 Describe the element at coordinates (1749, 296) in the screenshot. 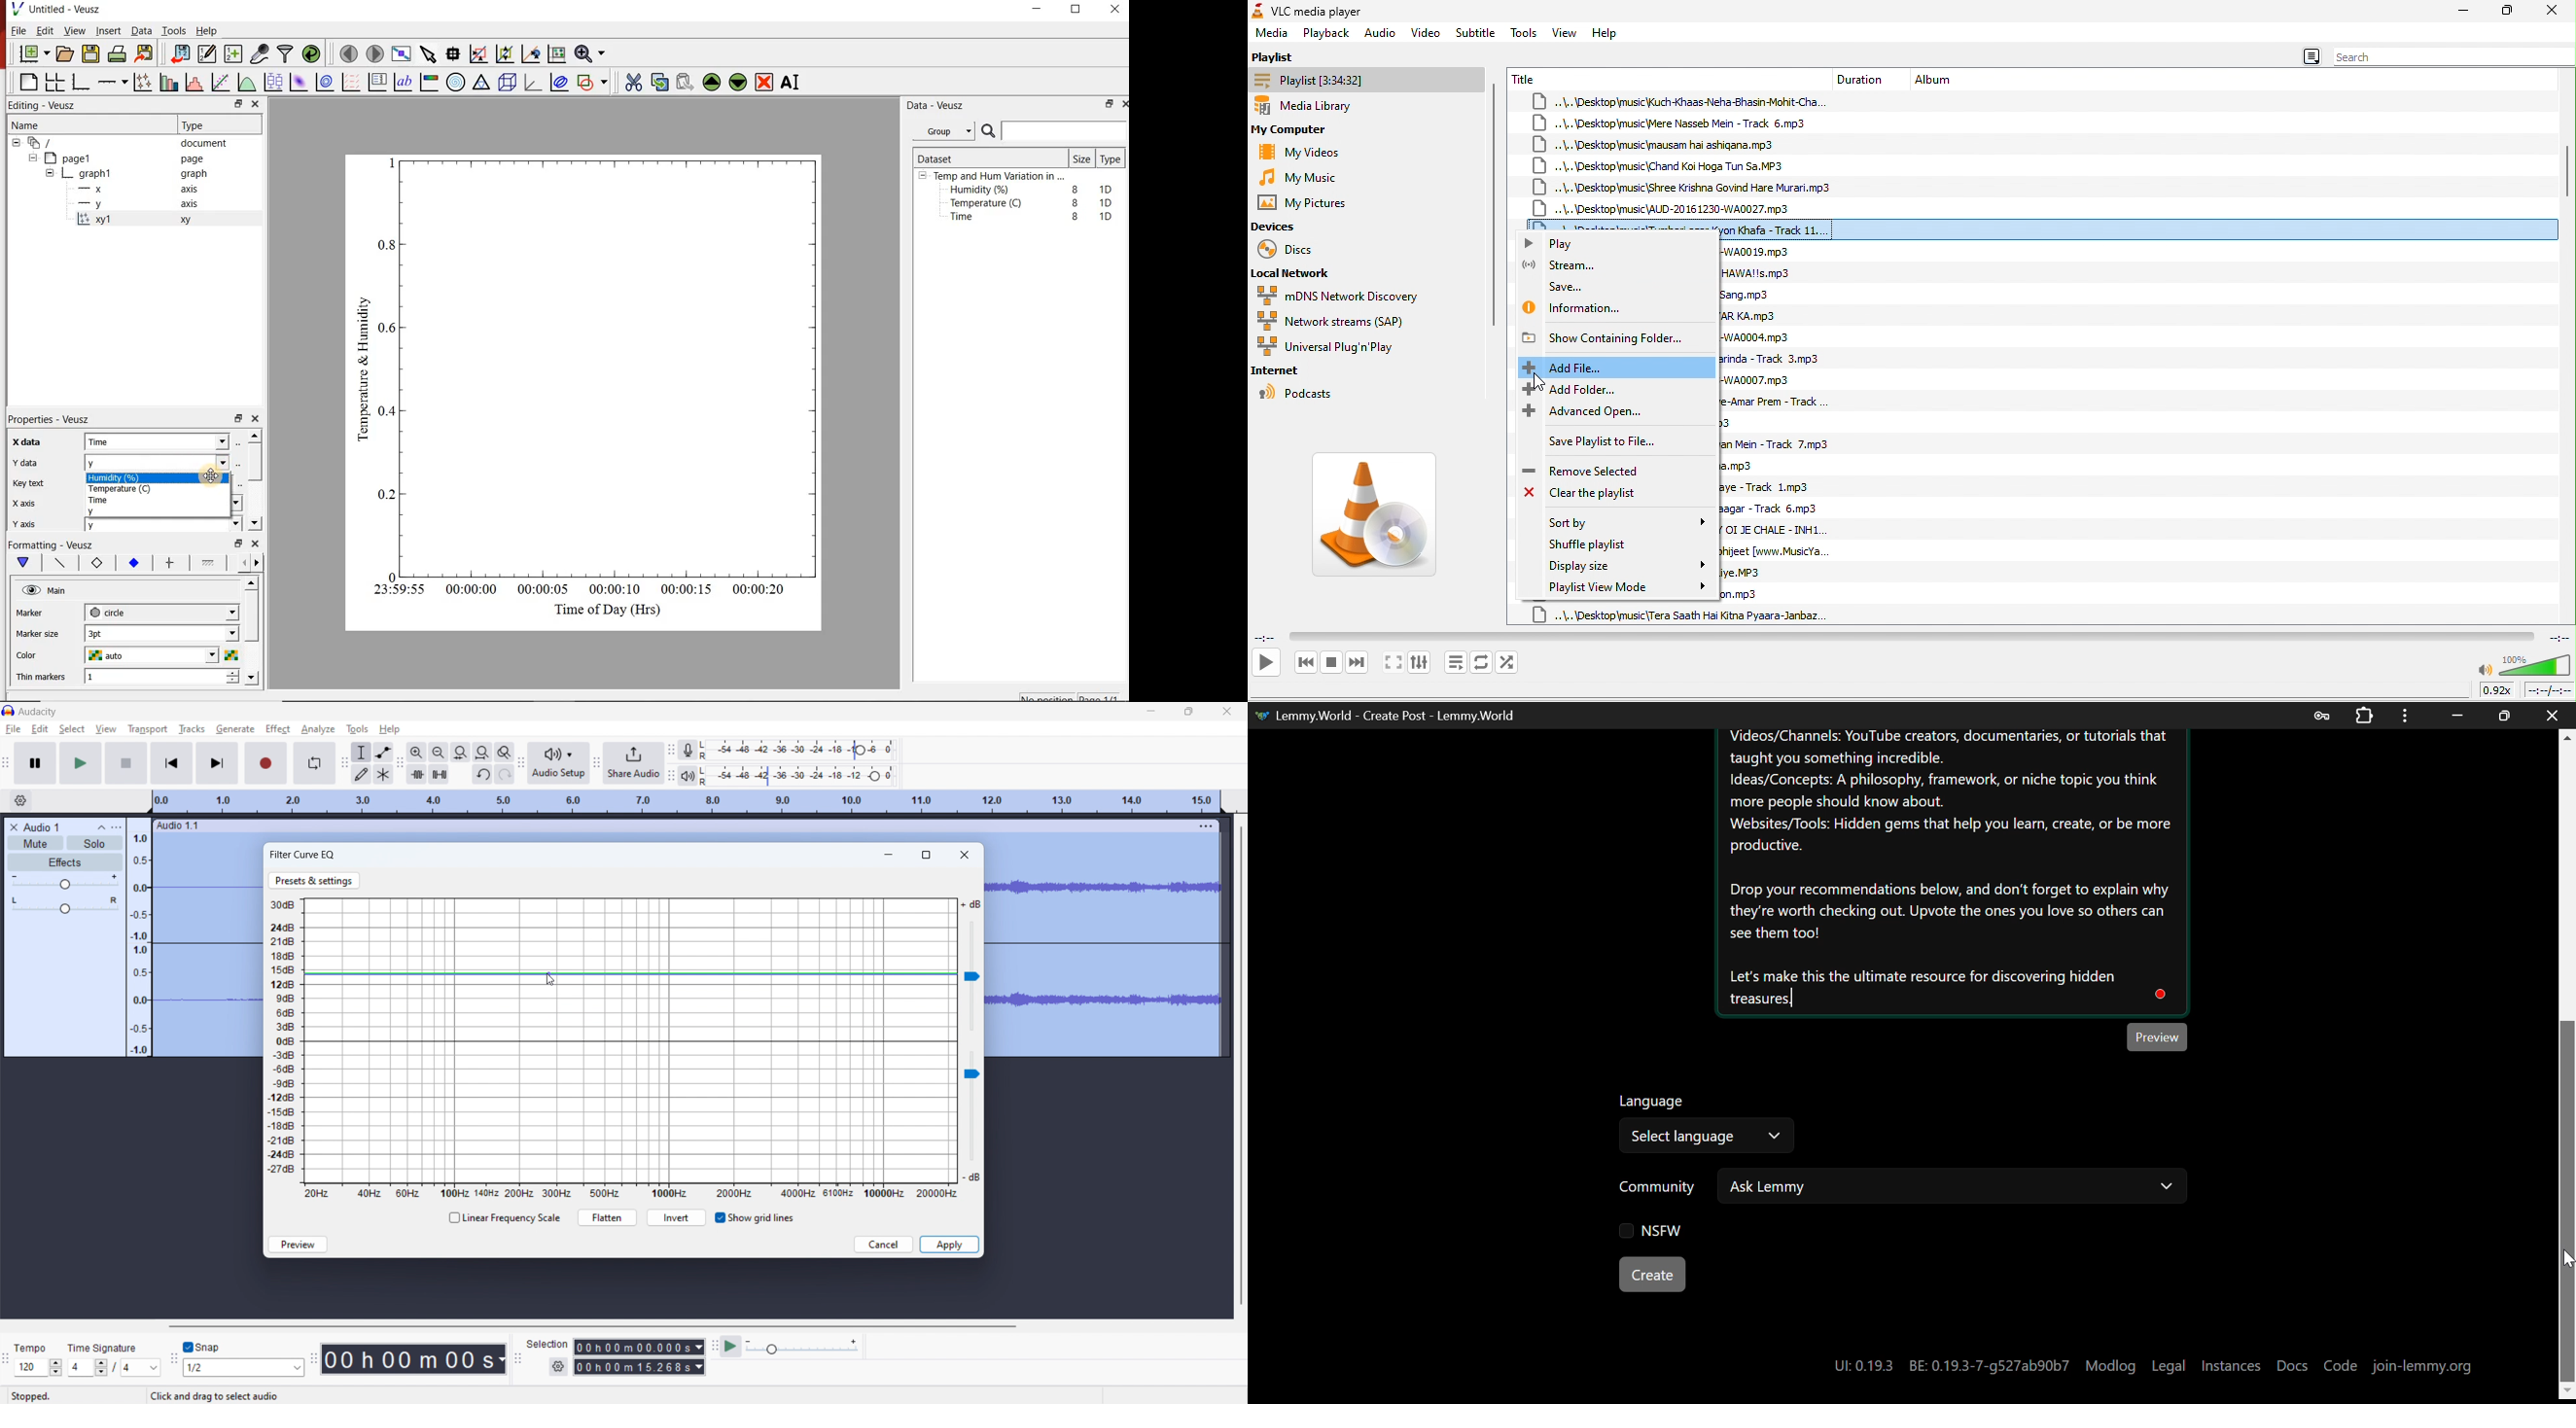

I see `\..\Desktopmusic\Ae Hawa Mere Sang.mp3` at that location.